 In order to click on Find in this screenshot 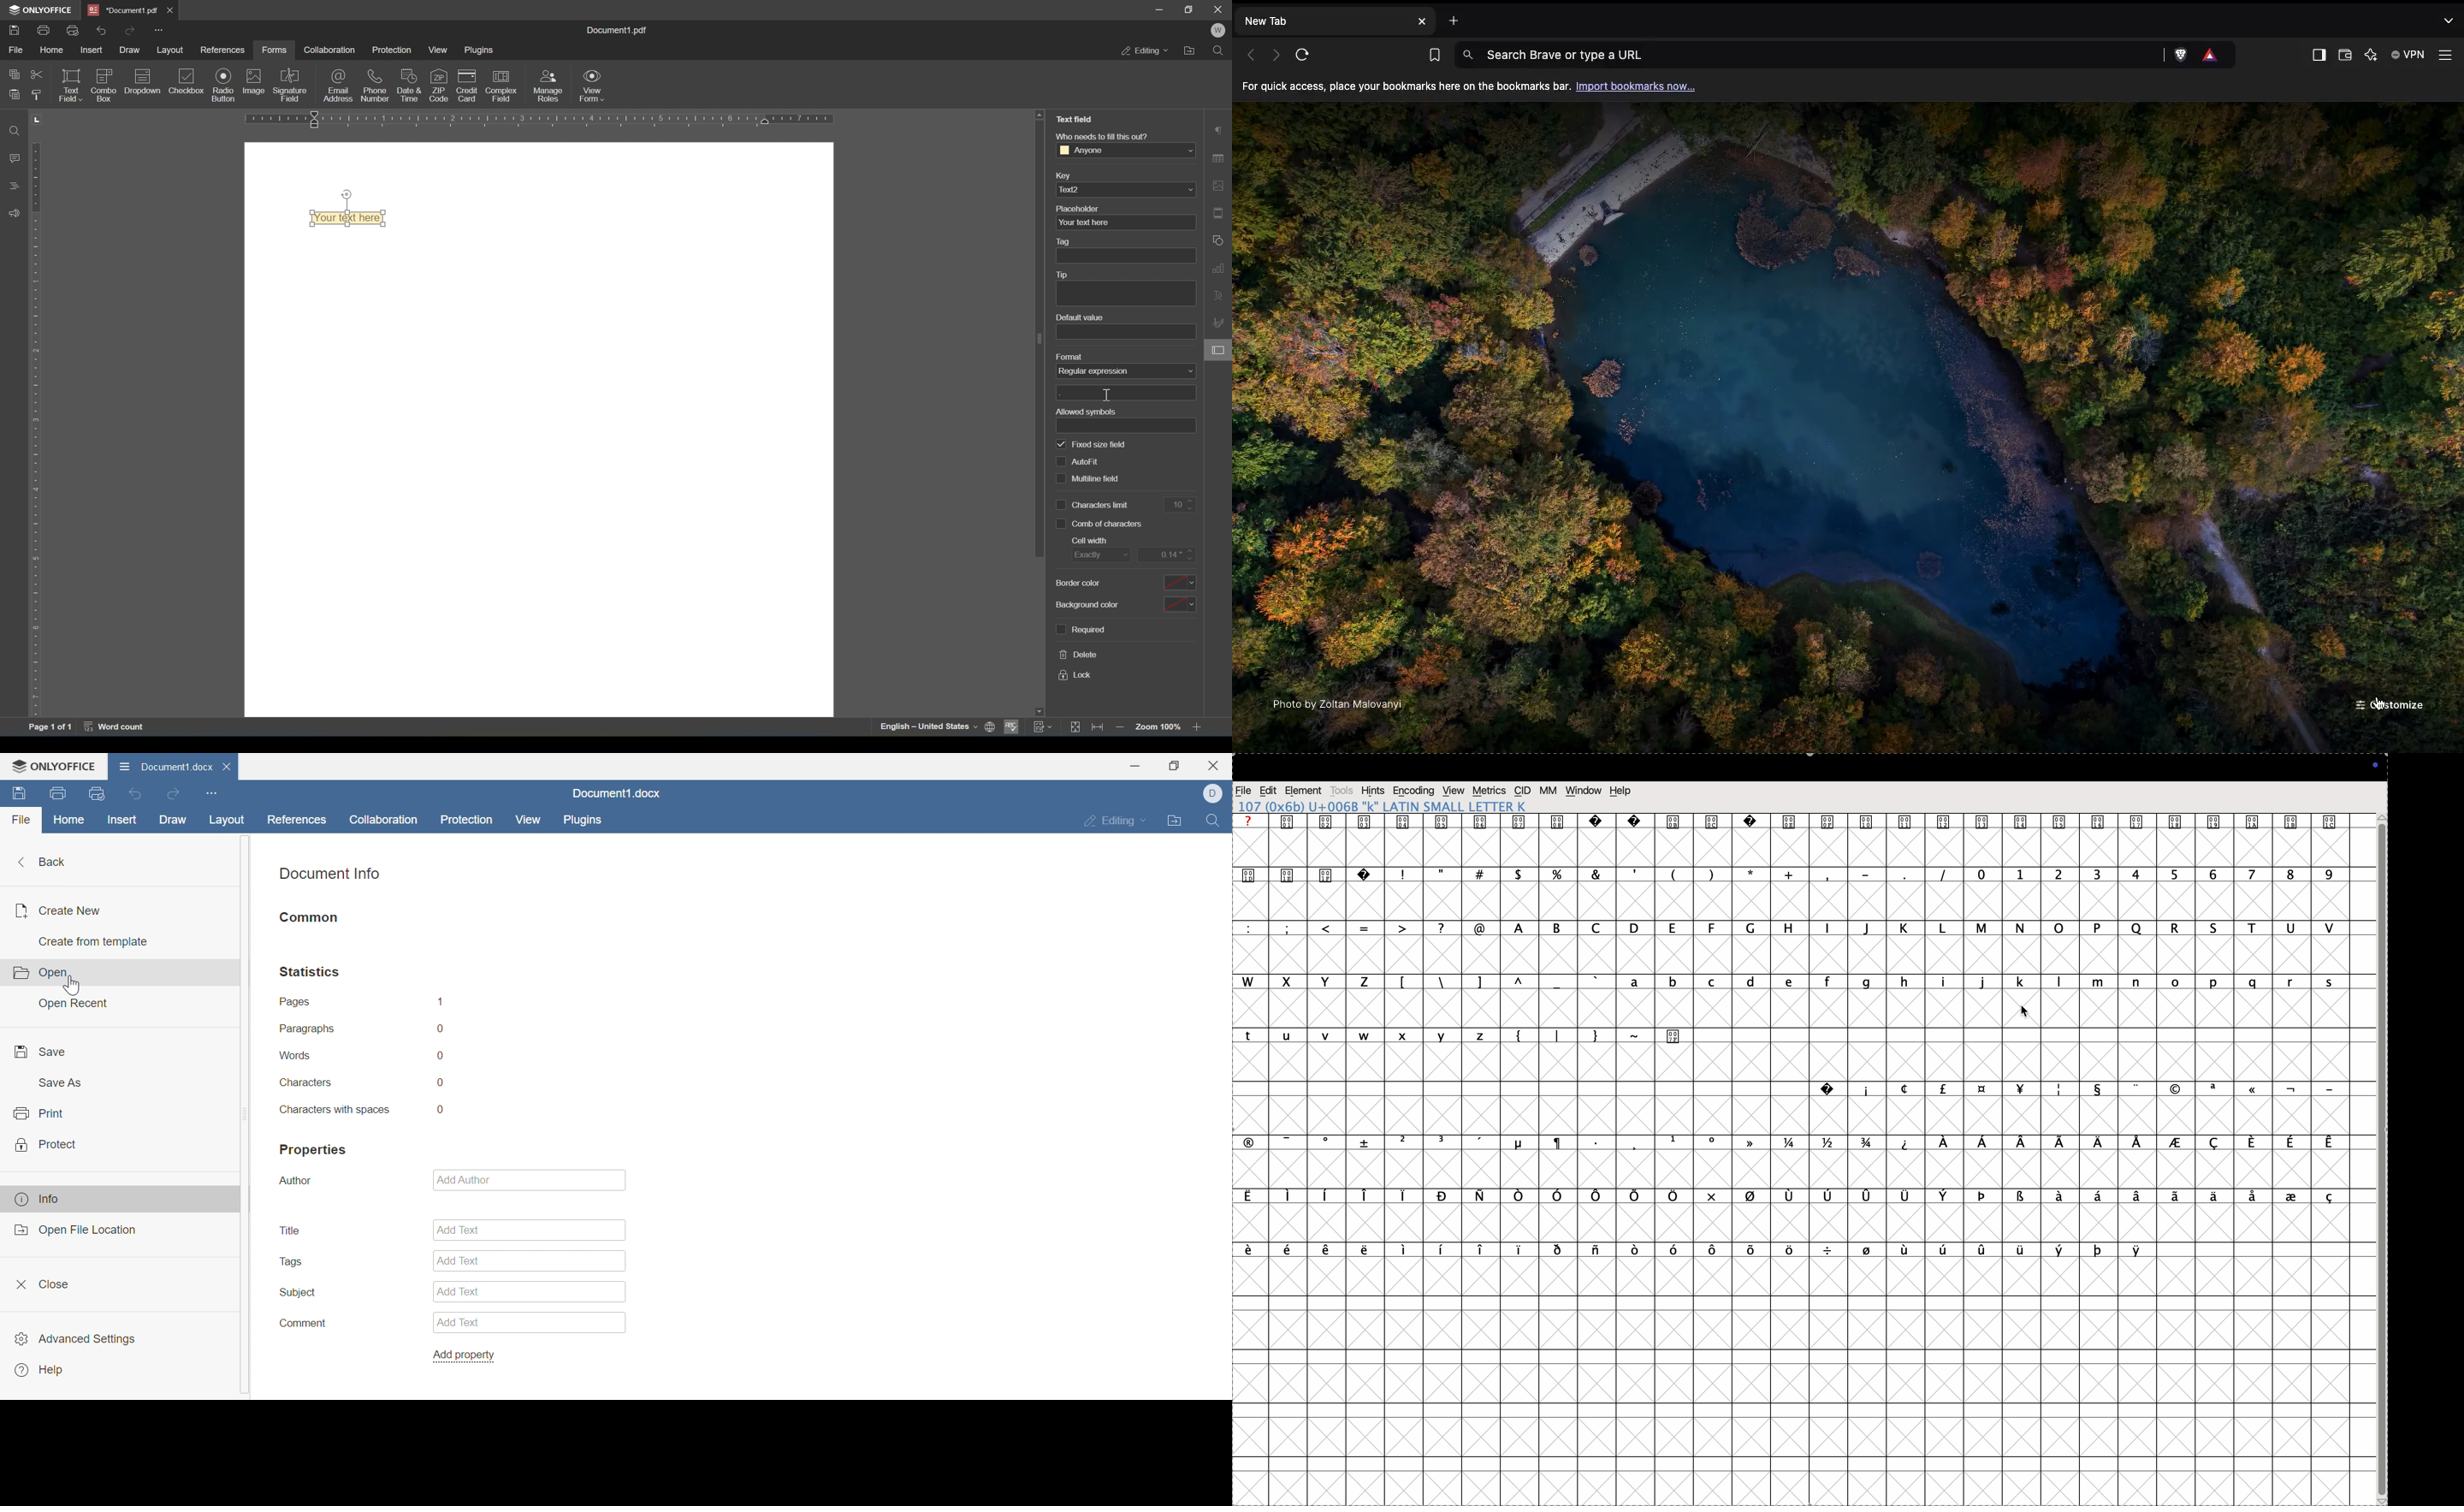, I will do `click(15, 132)`.